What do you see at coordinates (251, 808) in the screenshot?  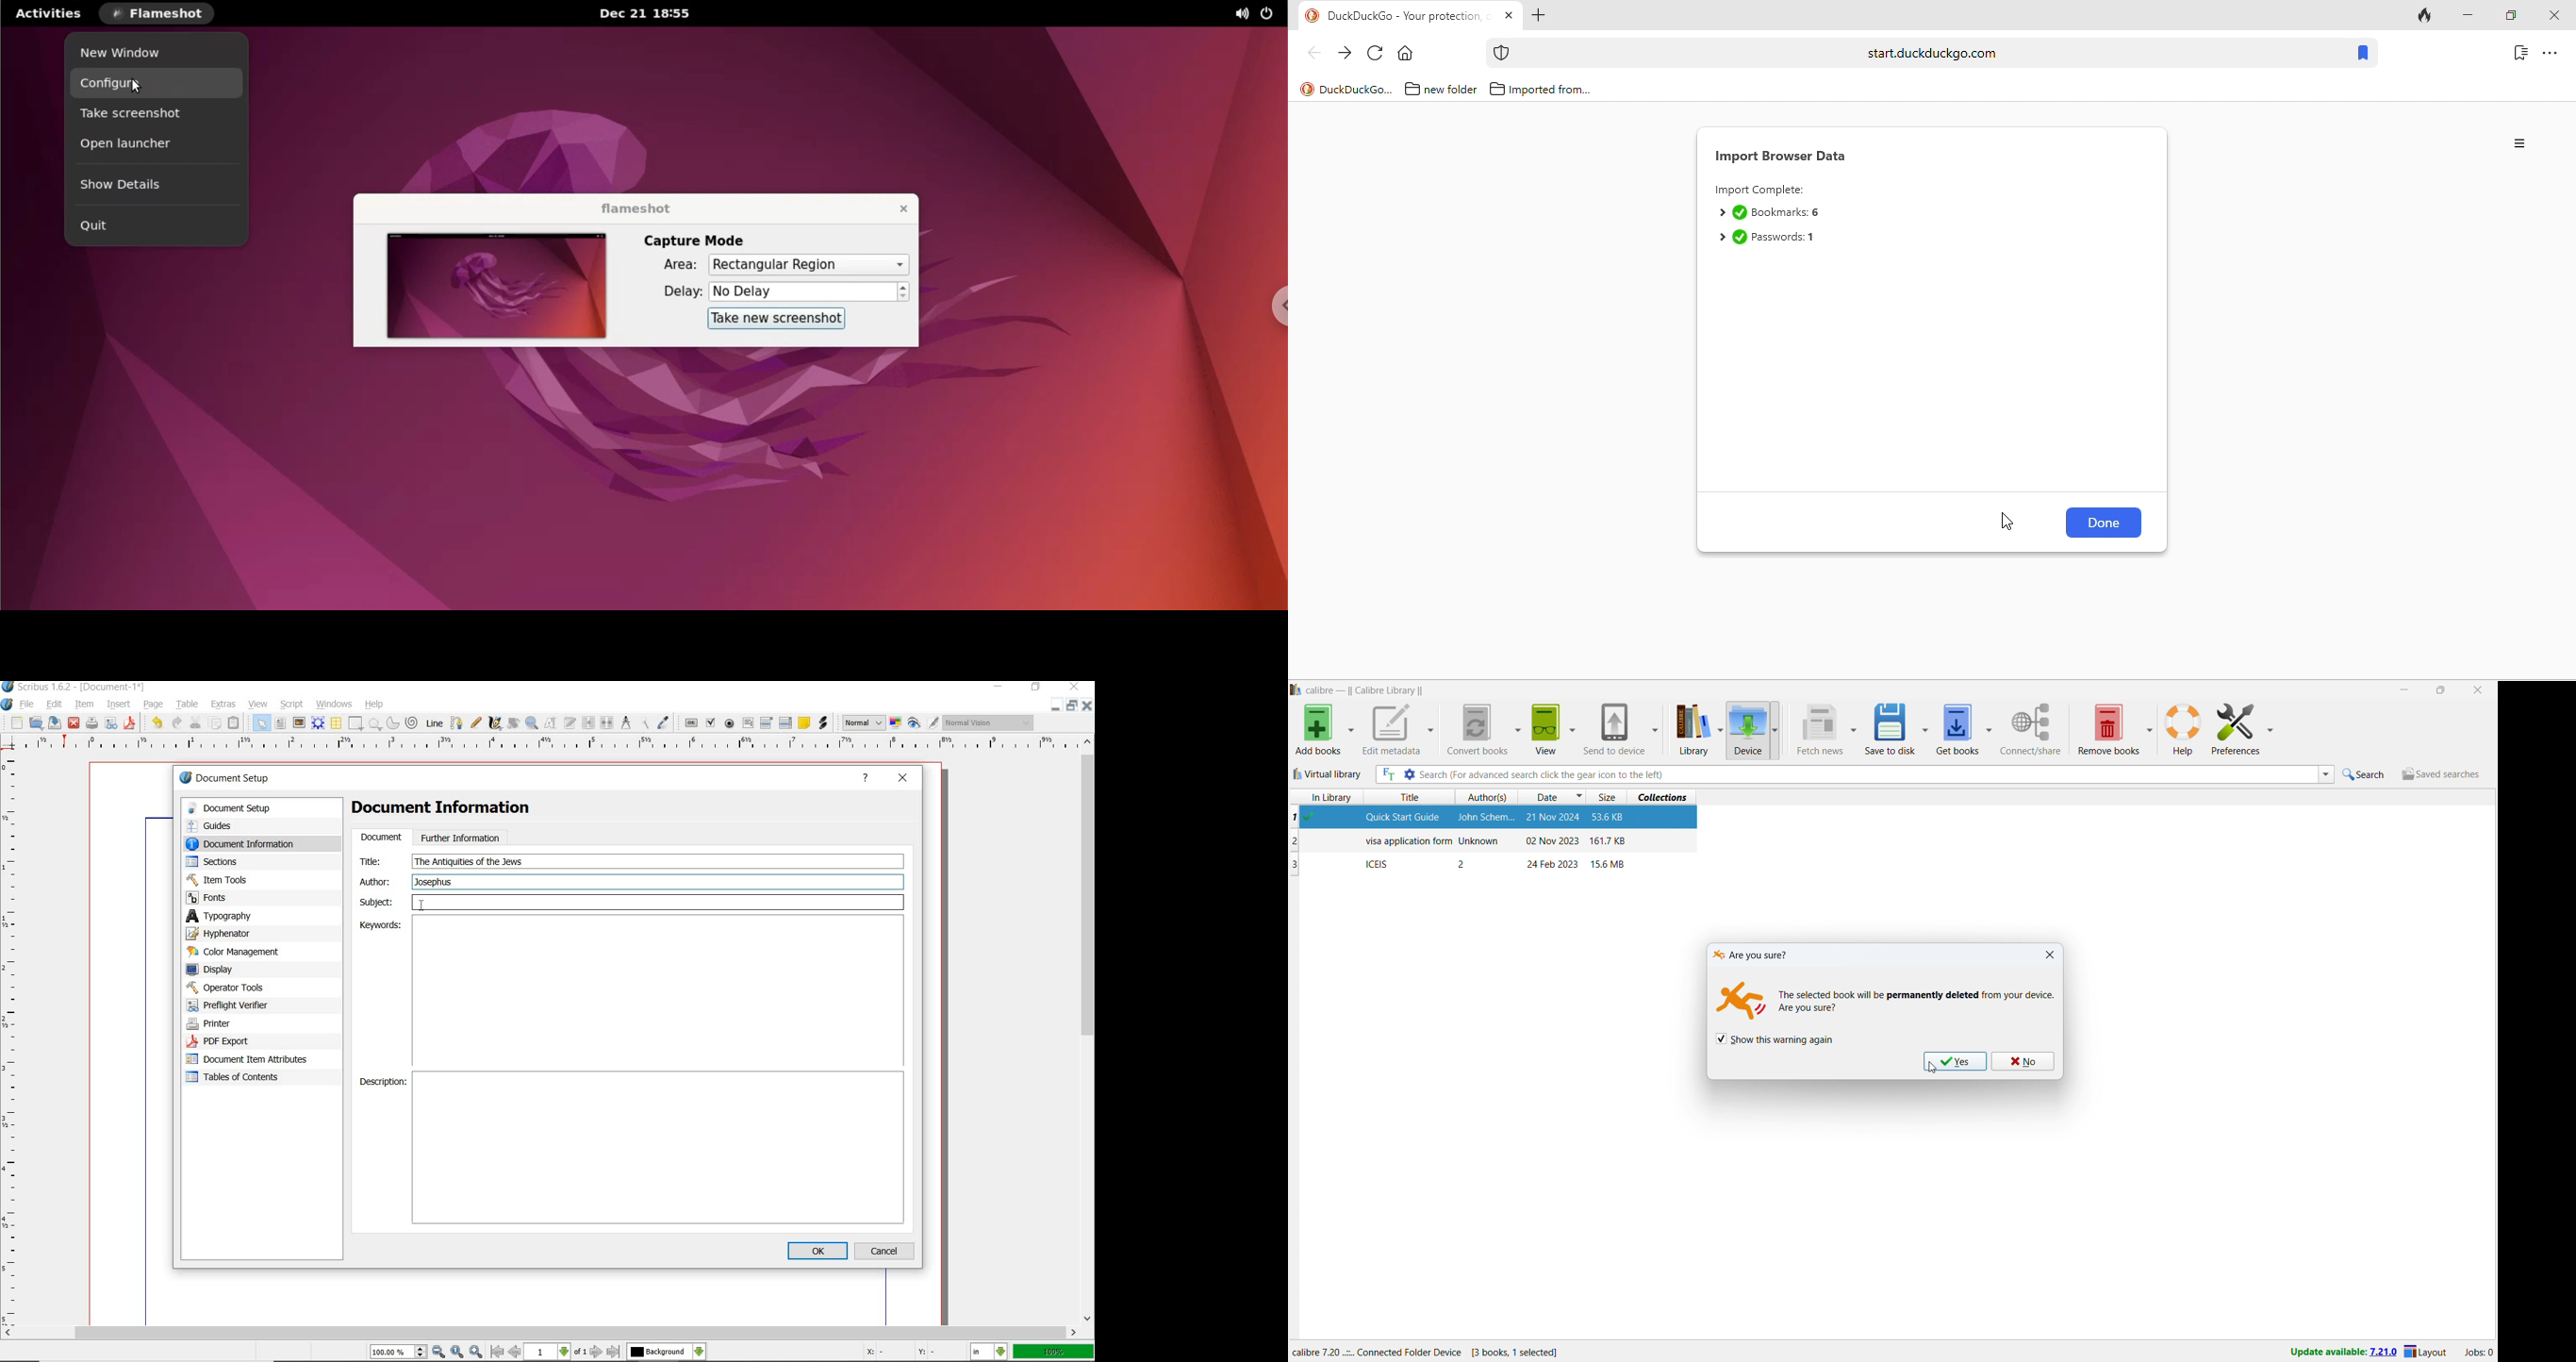 I see `document setup` at bounding box center [251, 808].